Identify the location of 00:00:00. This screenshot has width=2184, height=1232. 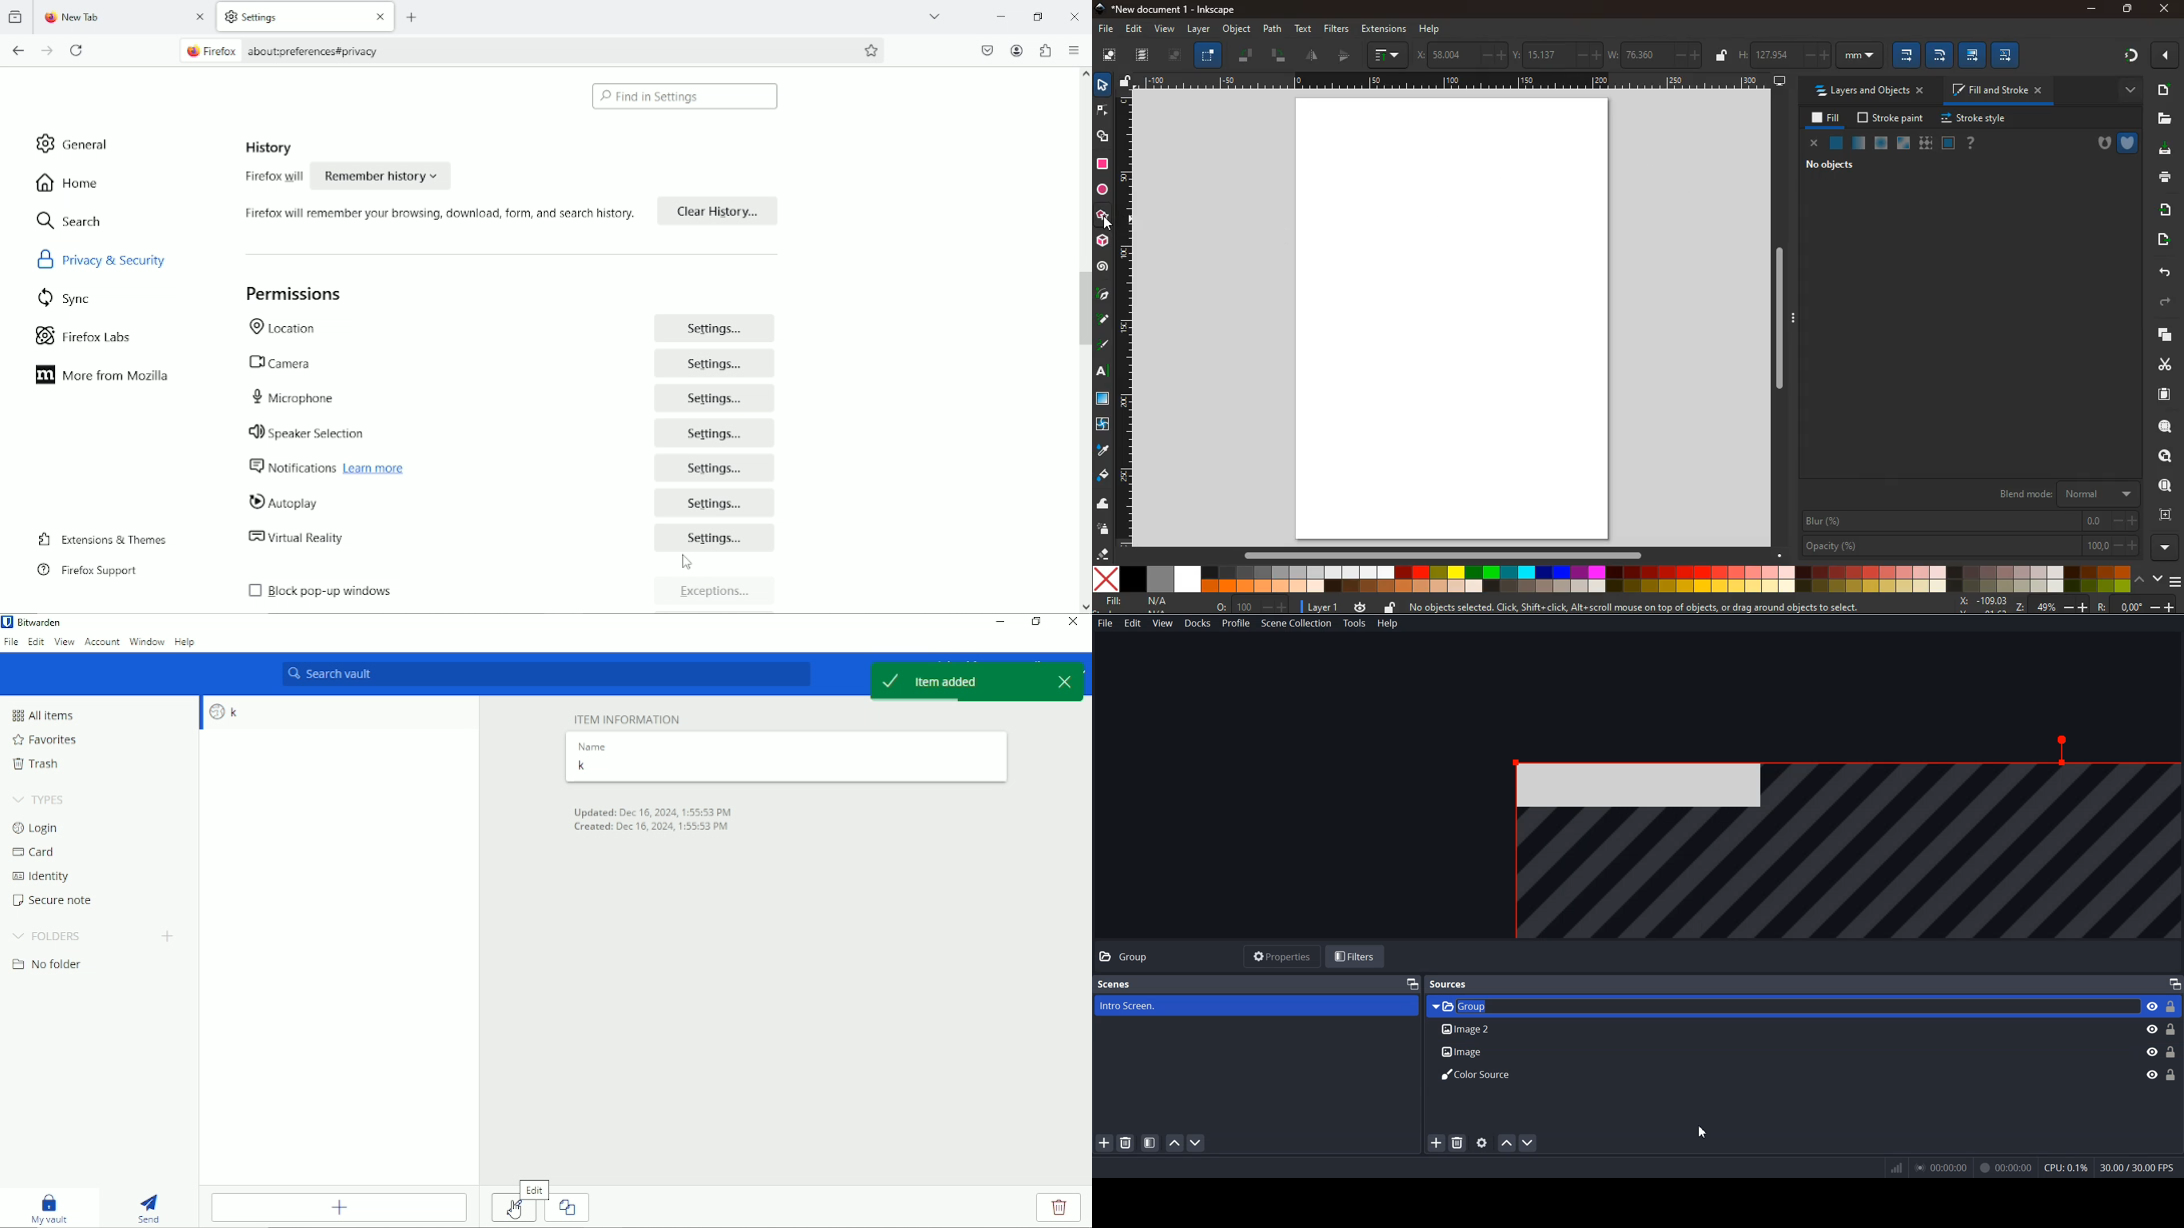
(2005, 1166).